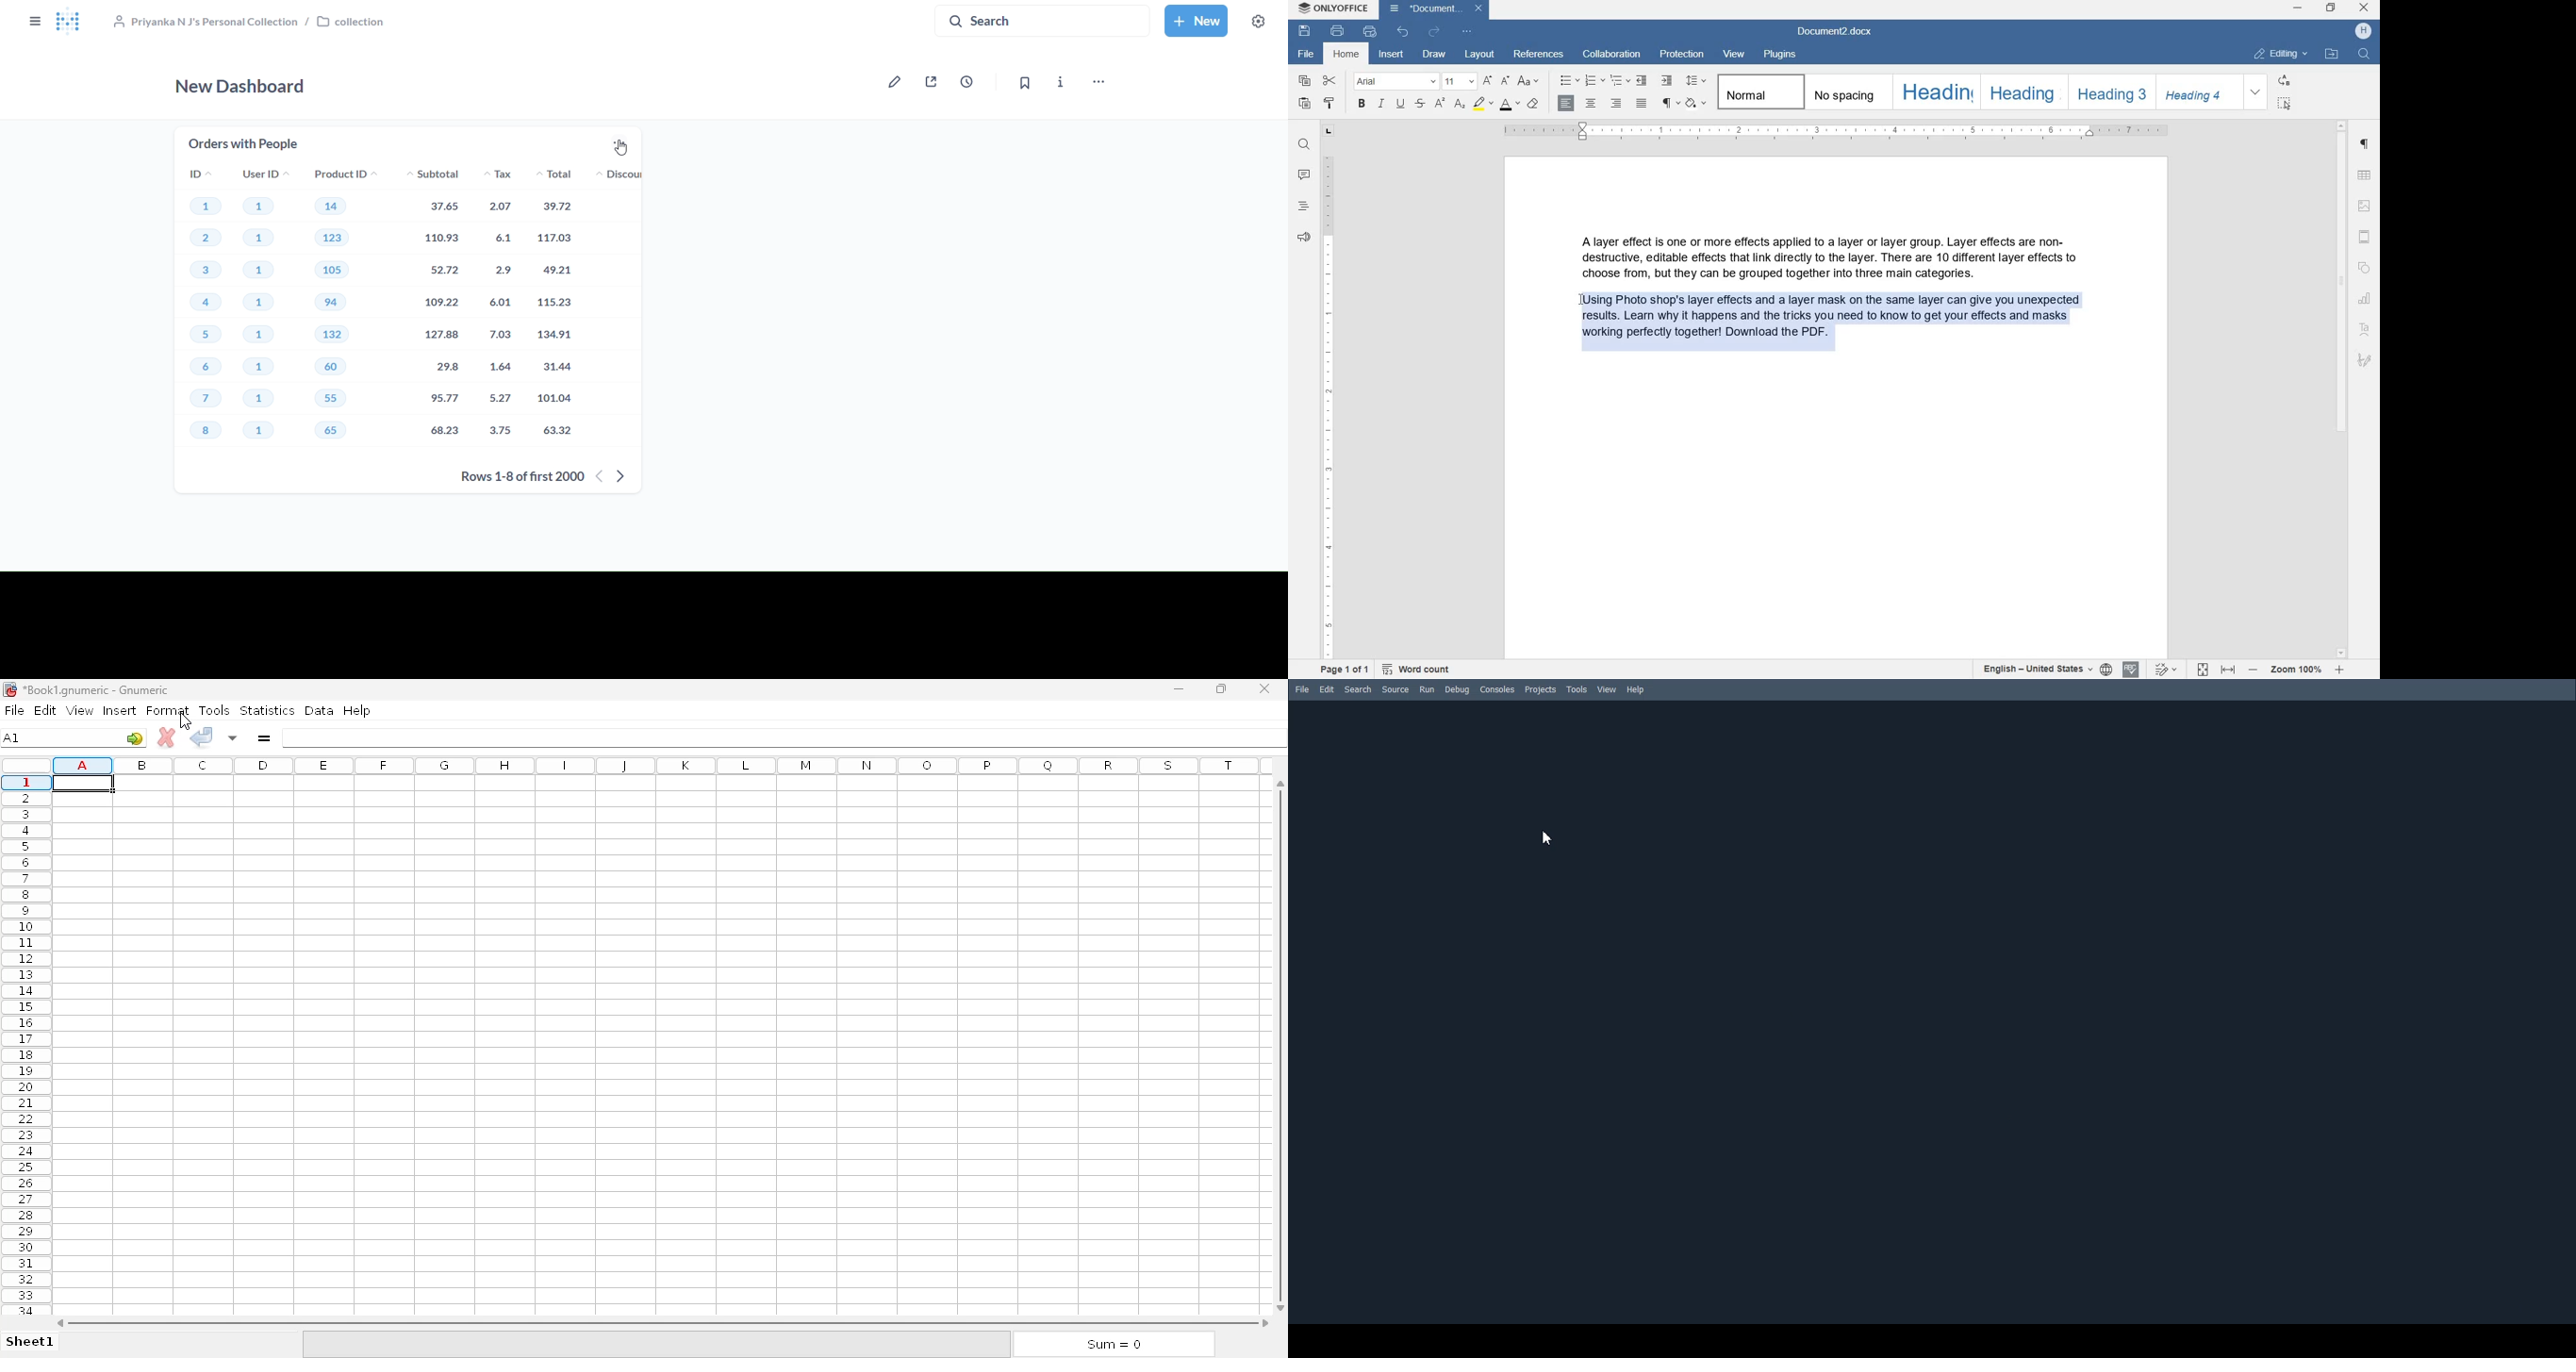 The height and width of the screenshot is (1372, 2576). What do you see at coordinates (1577, 689) in the screenshot?
I see `Tools` at bounding box center [1577, 689].